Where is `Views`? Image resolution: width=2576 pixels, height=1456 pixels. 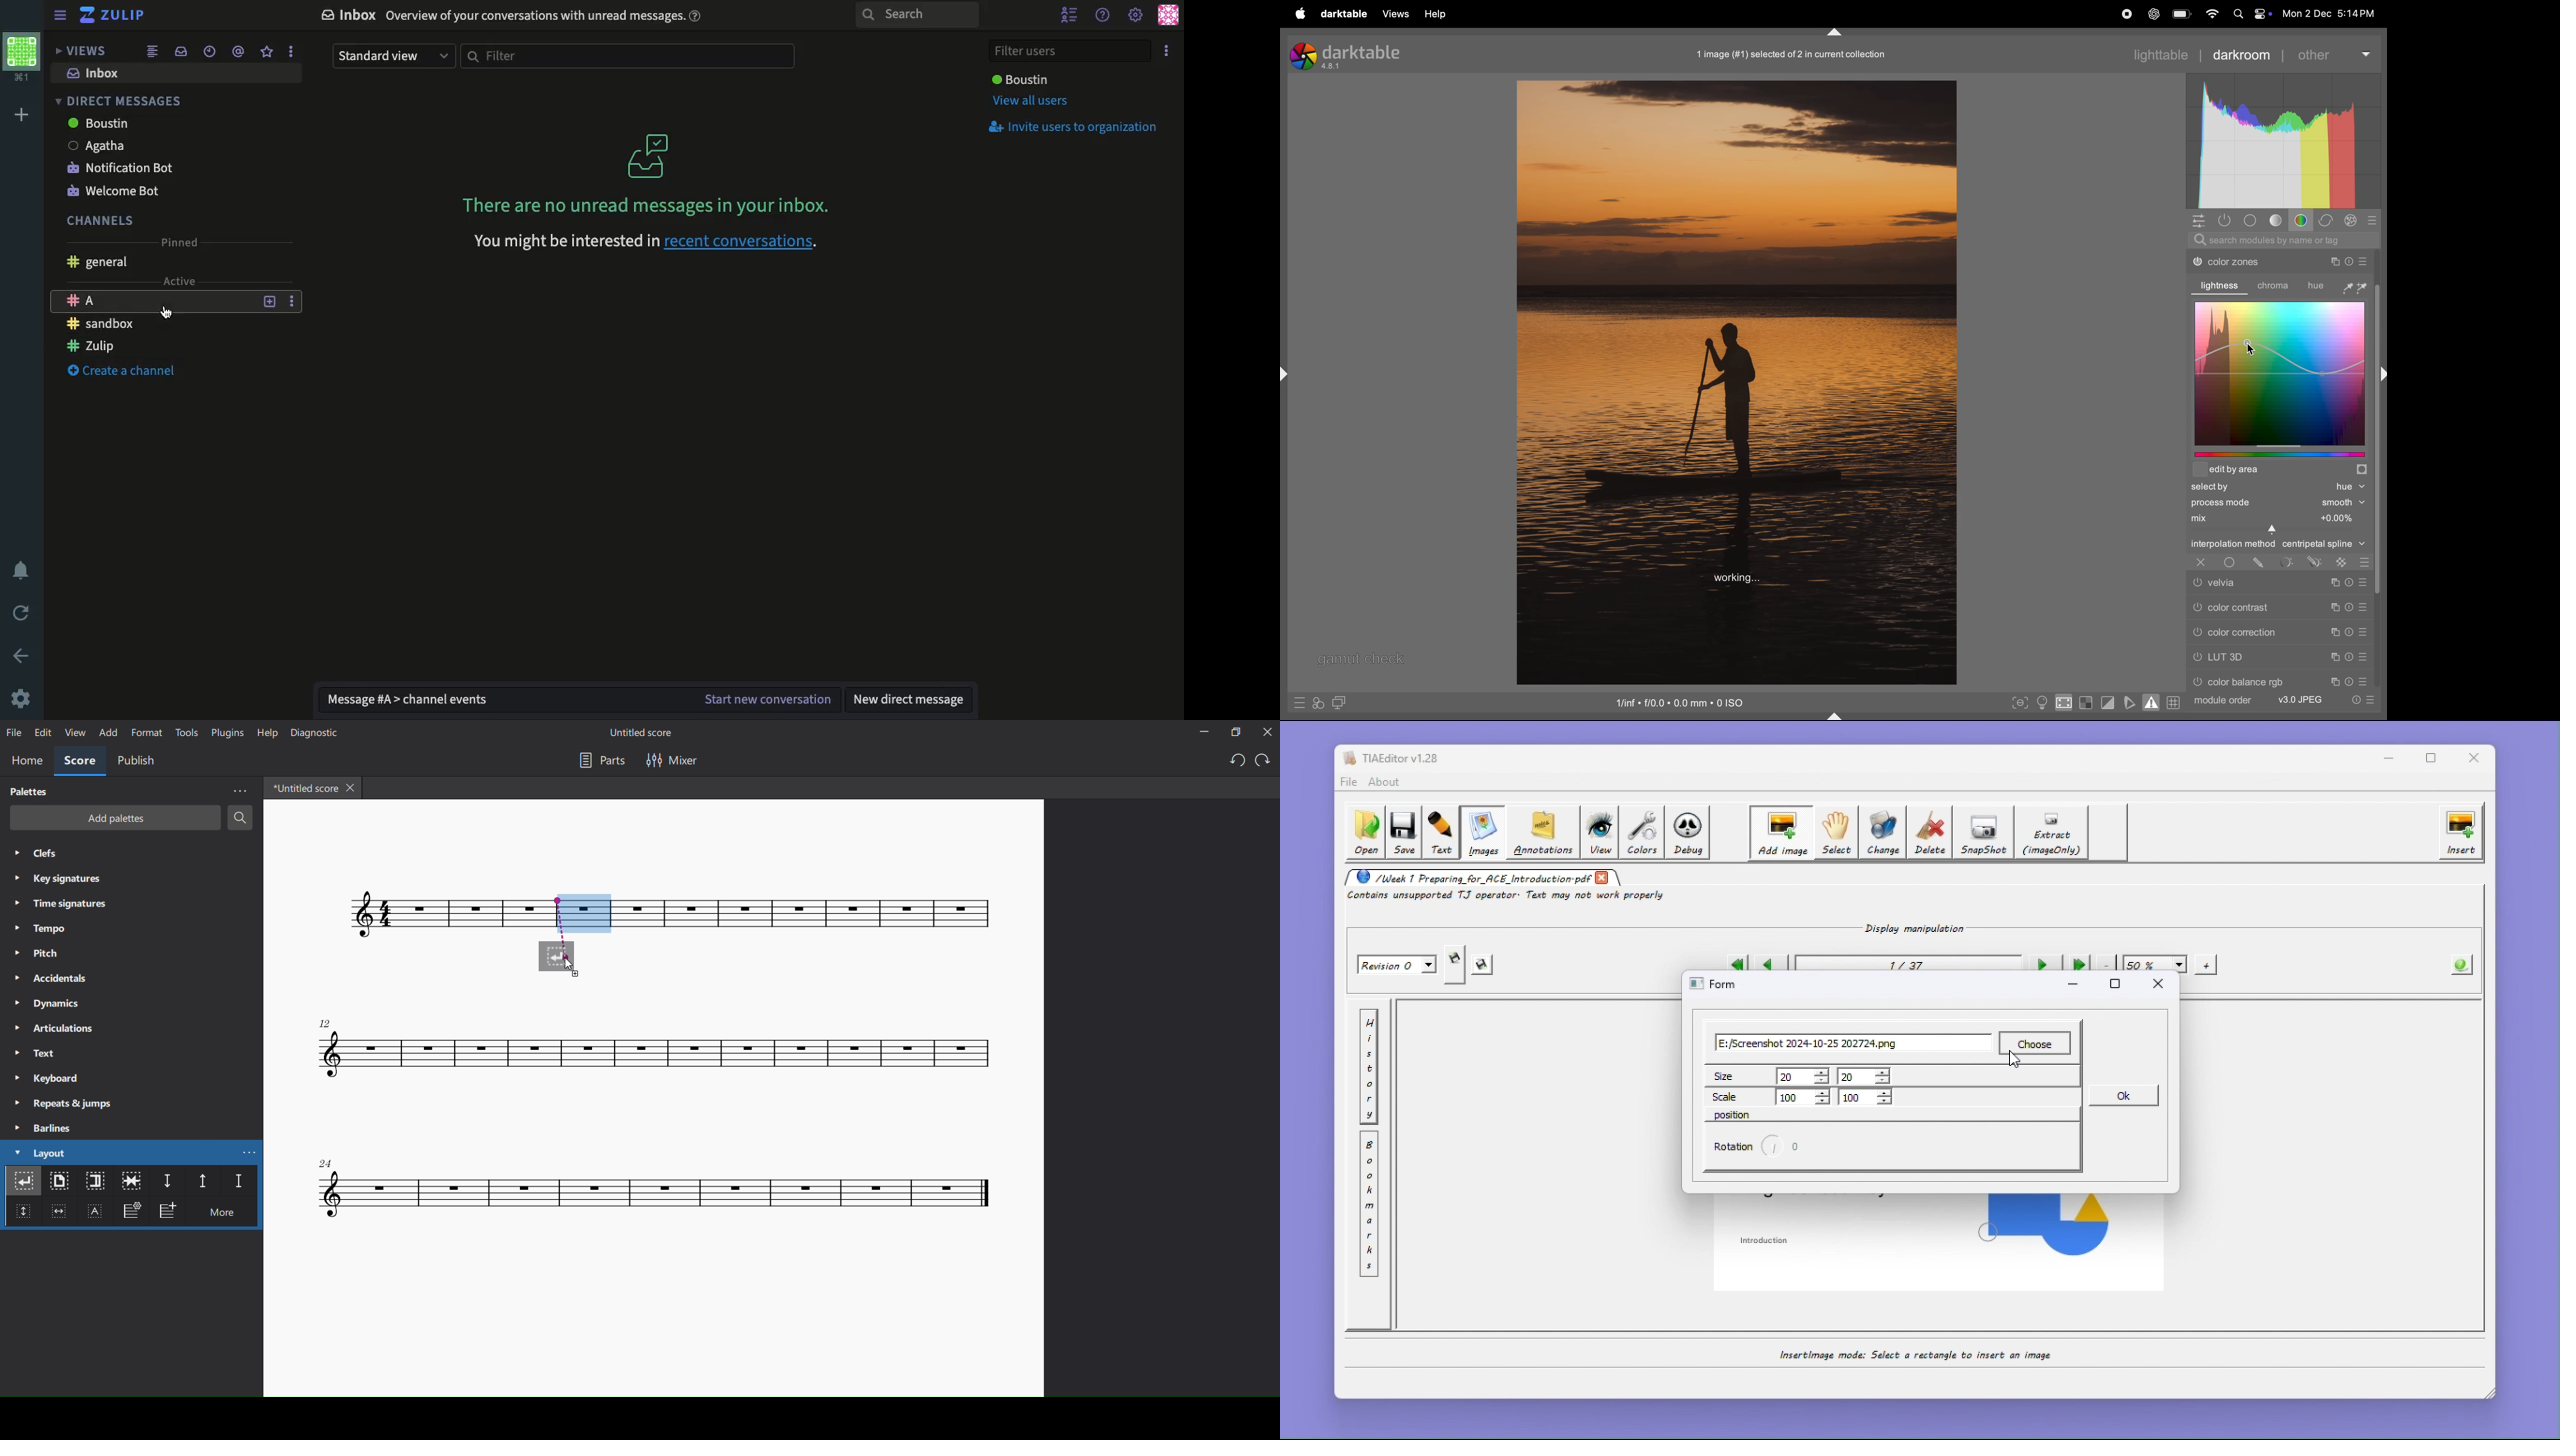
Views is located at coordinates (83, 51).